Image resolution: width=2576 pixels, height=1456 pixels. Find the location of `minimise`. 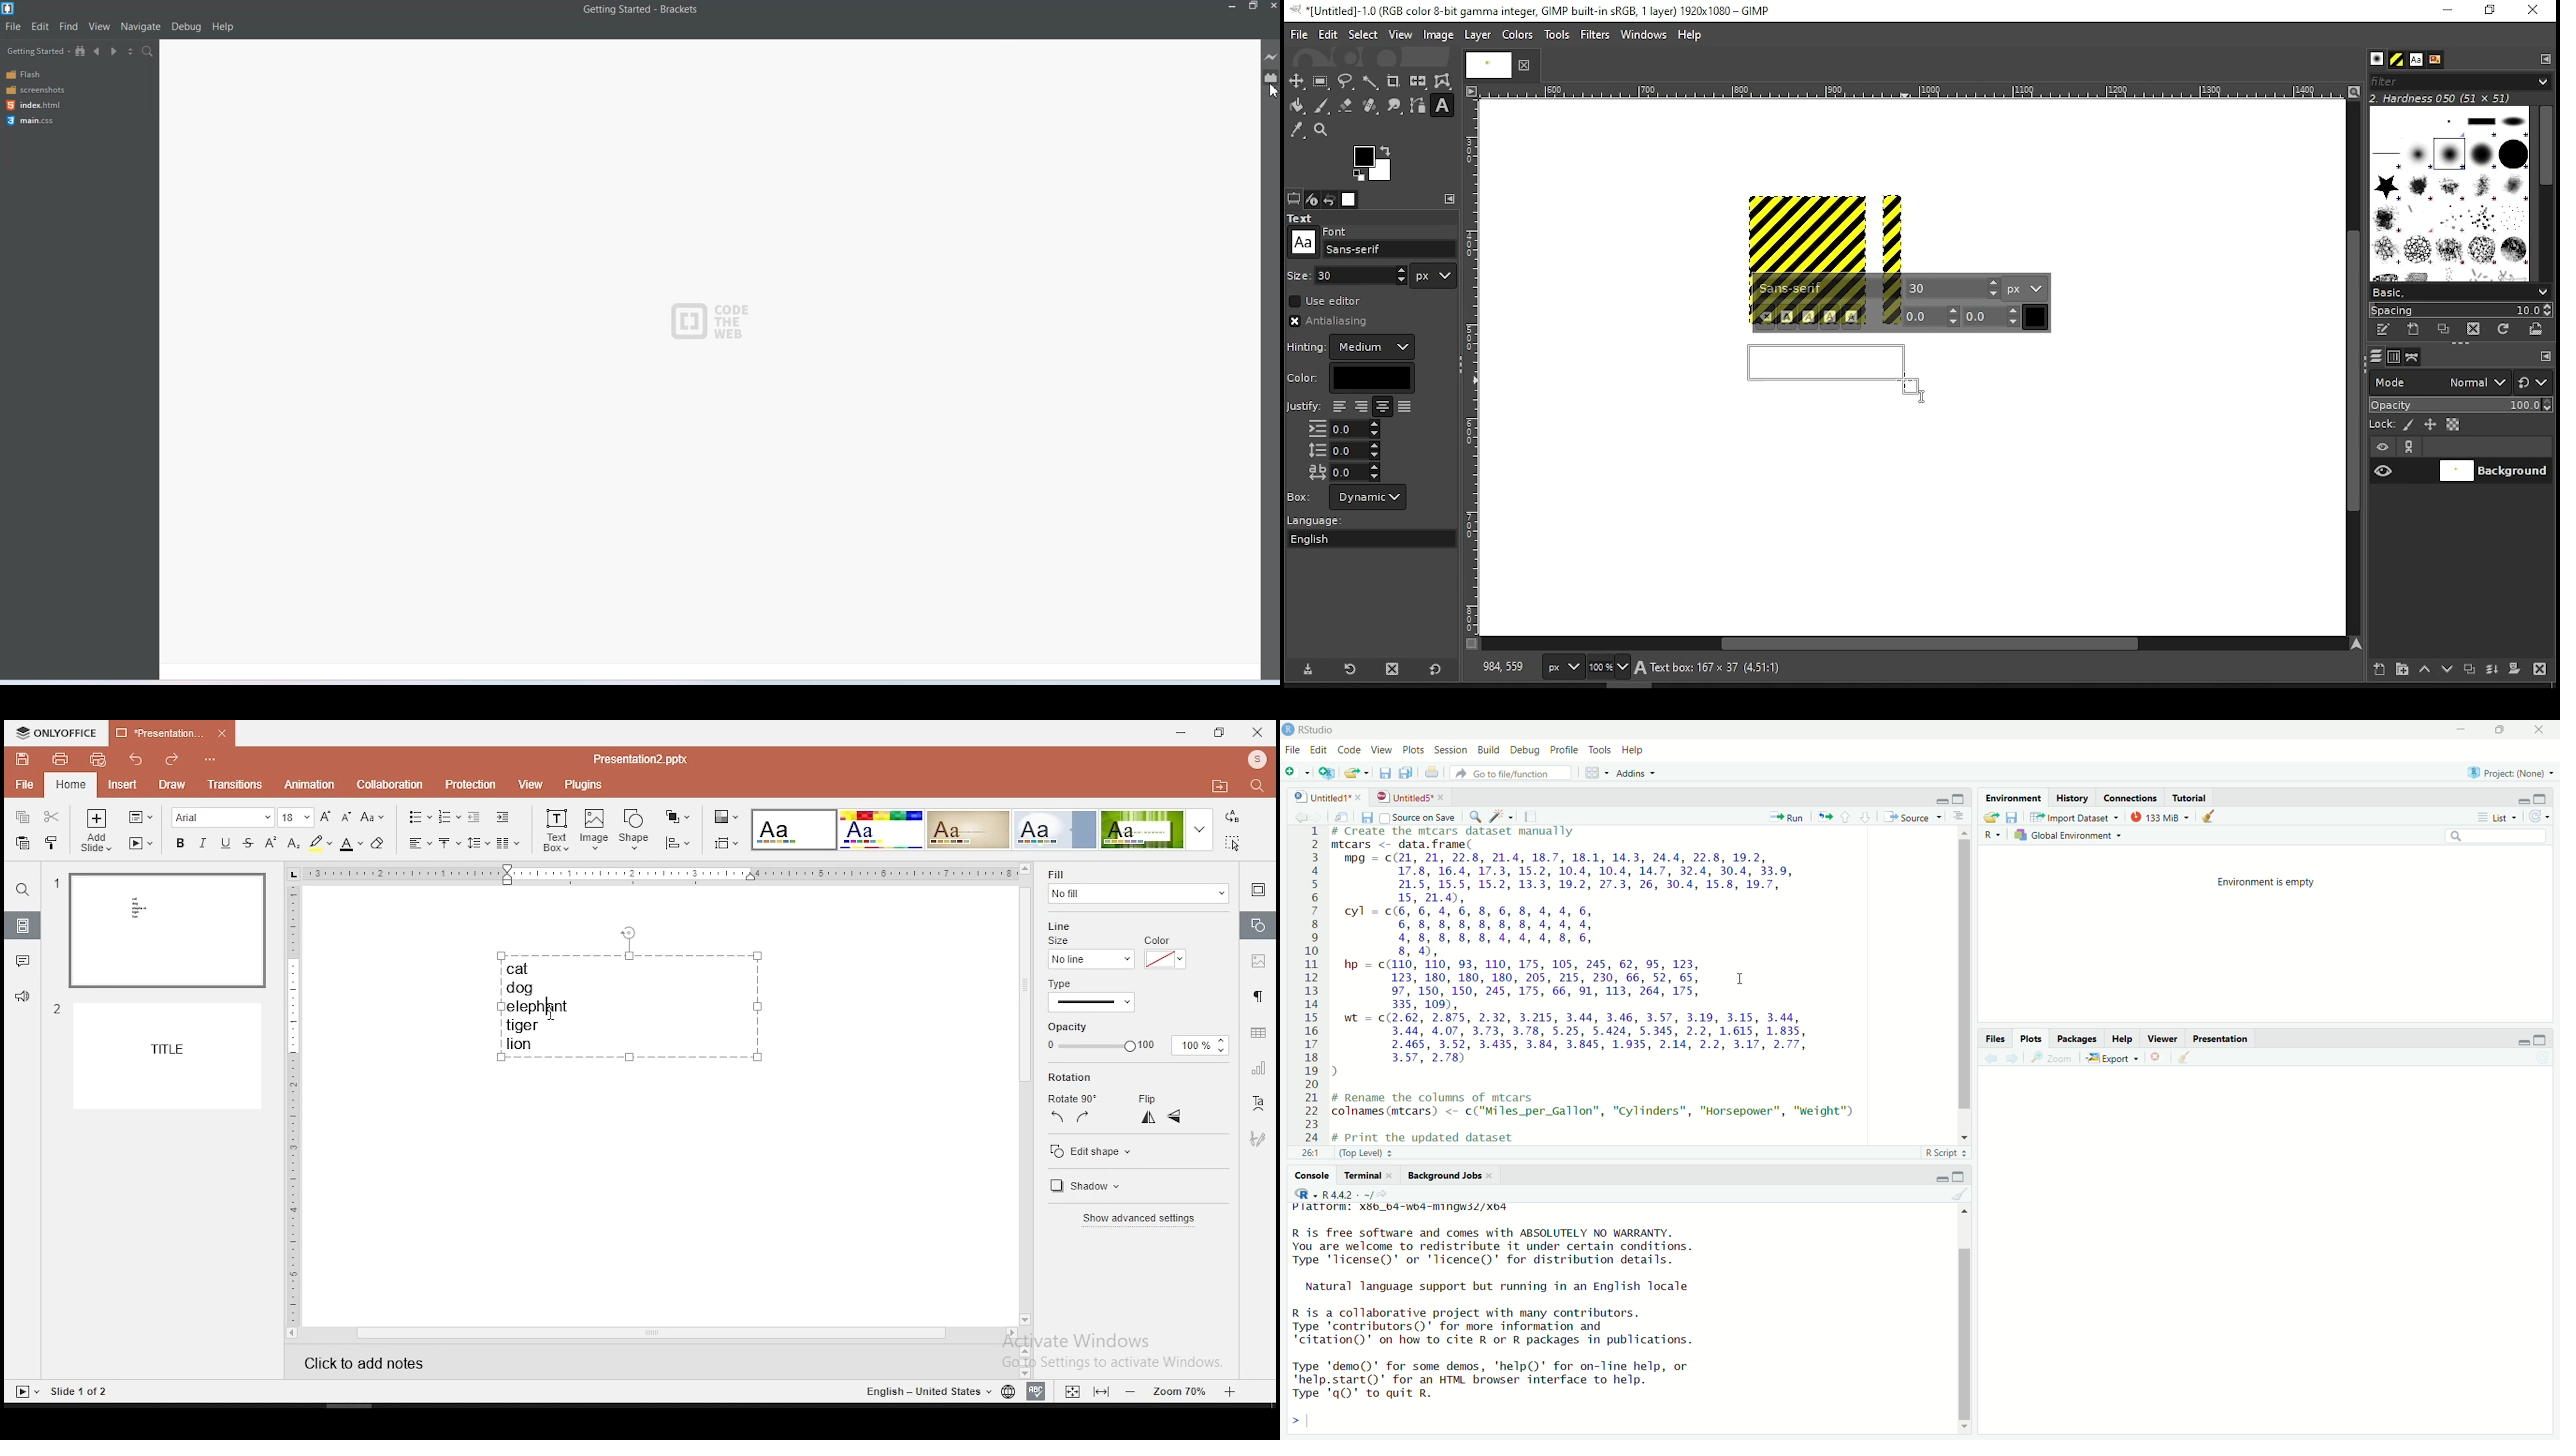

minimise is located at coordinates (1942, 799).